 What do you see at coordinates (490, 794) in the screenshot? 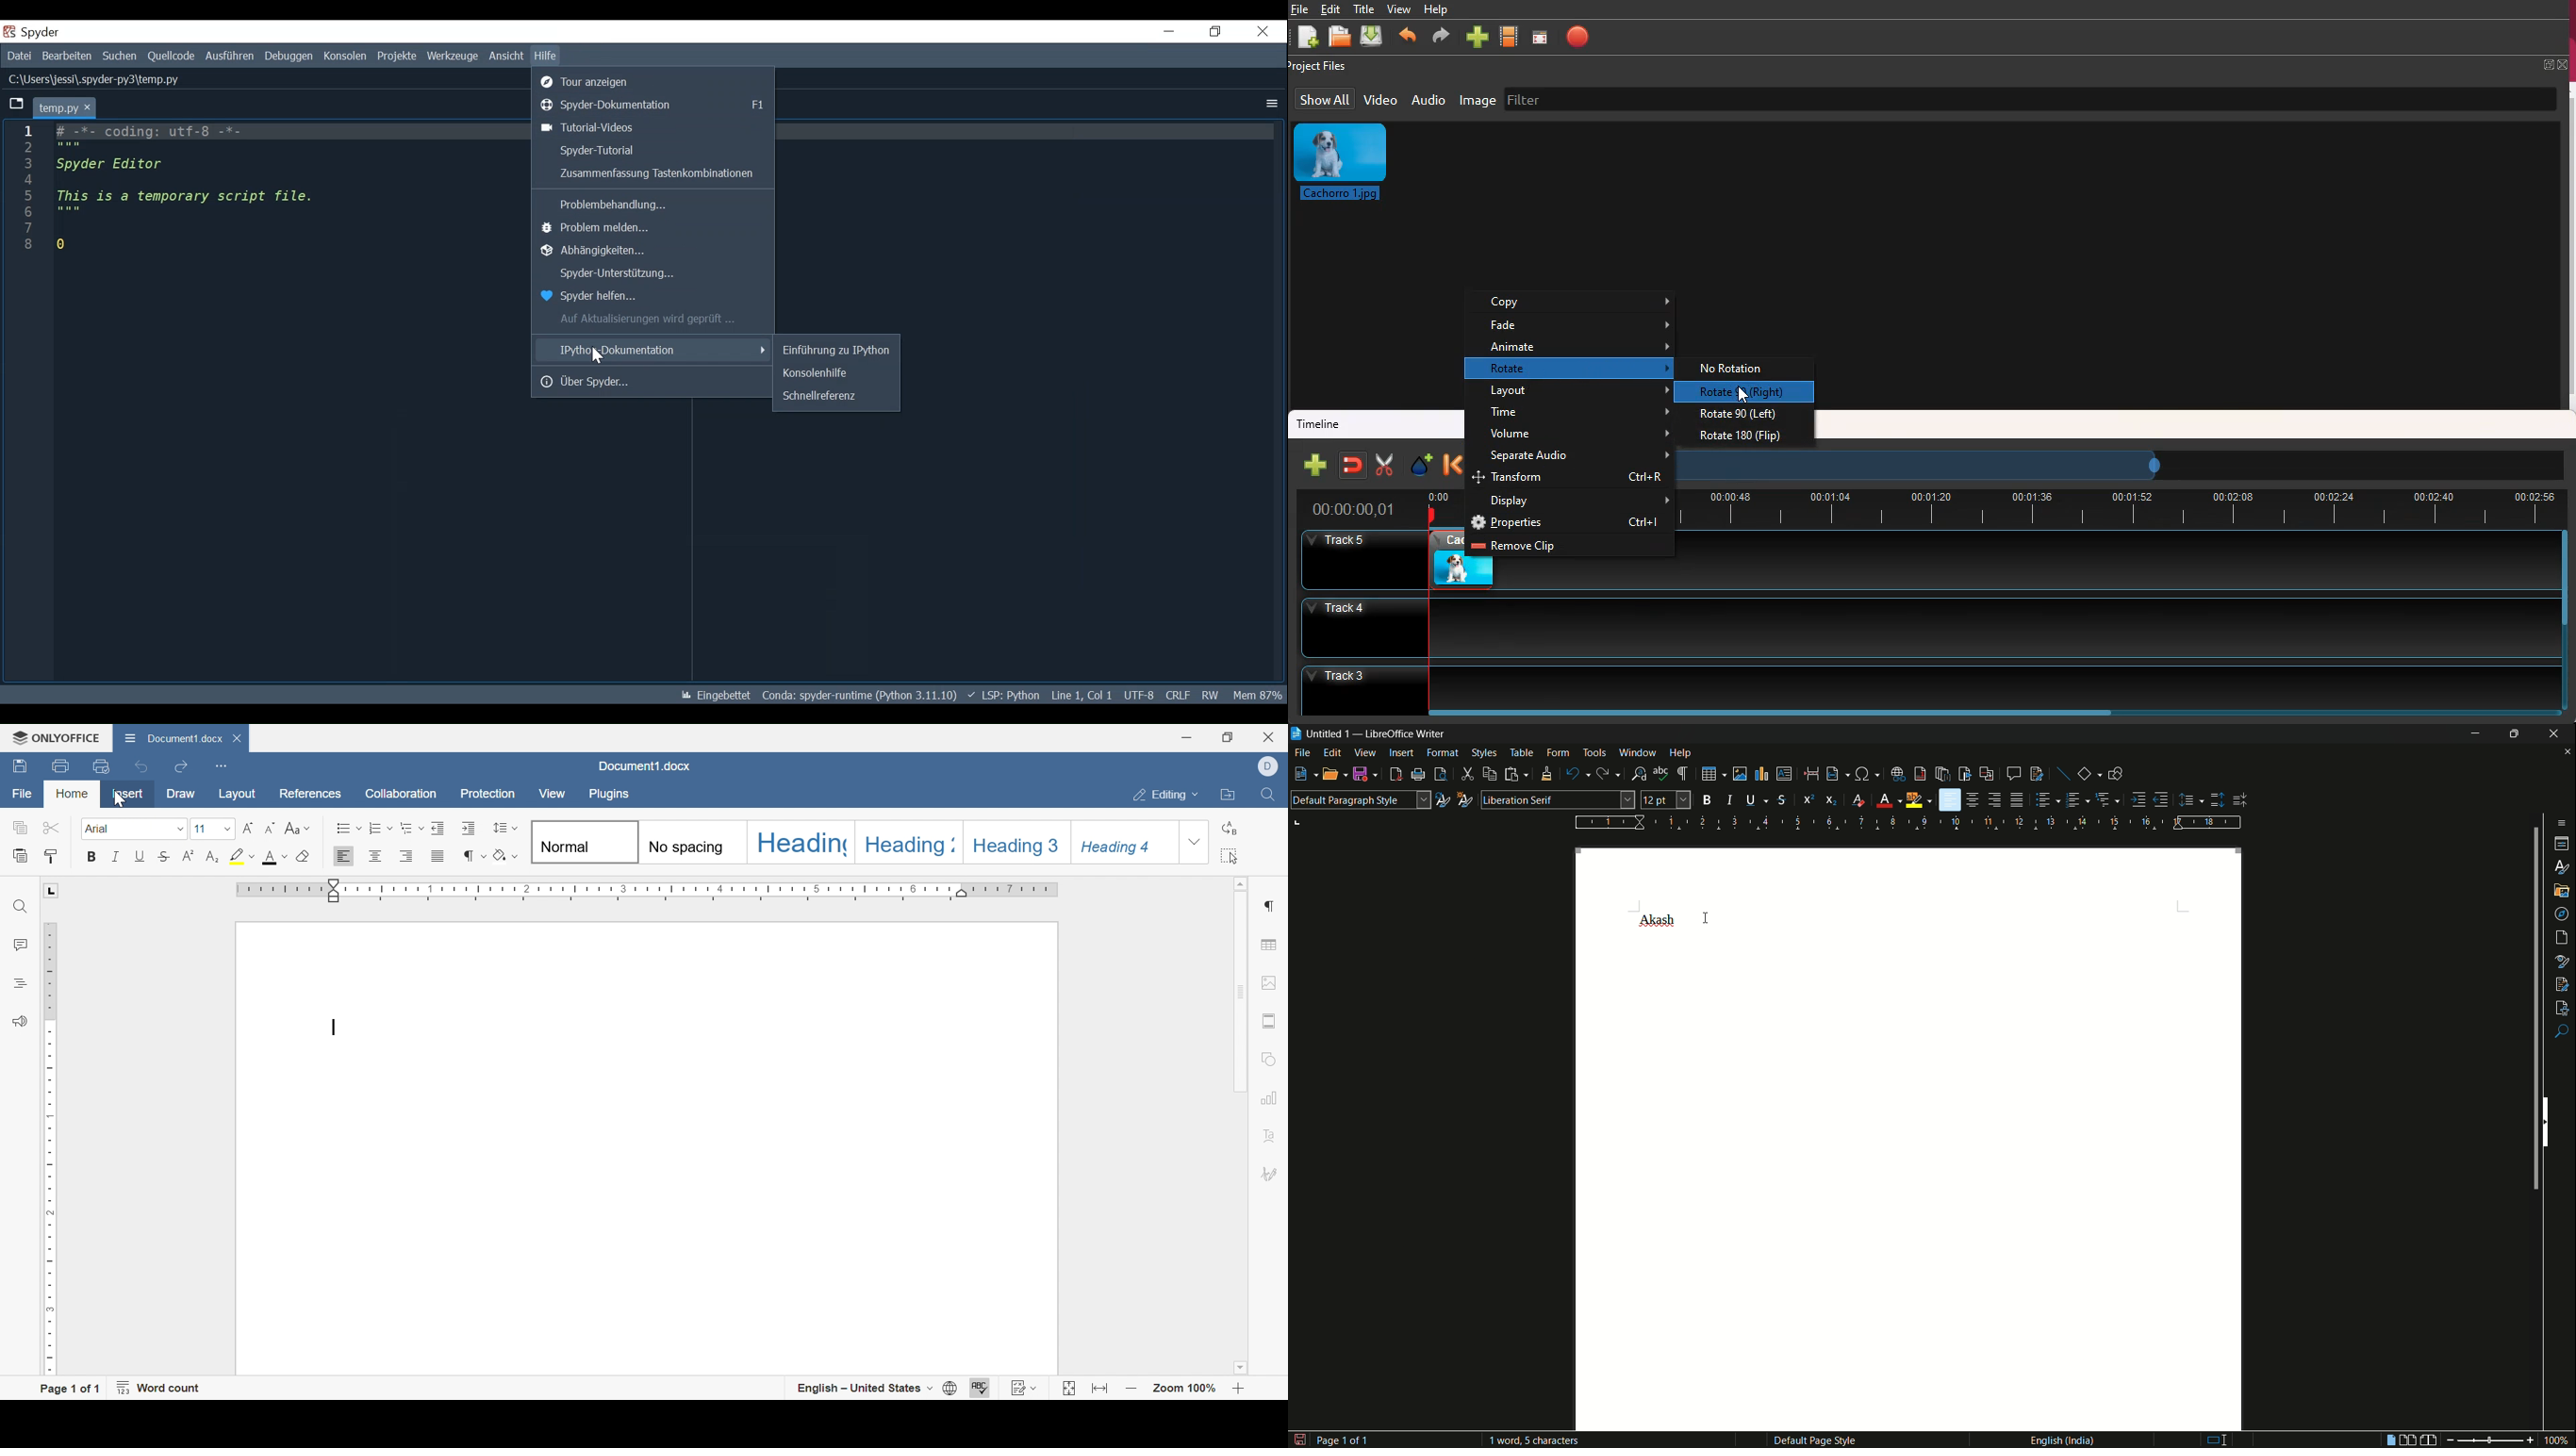
I see `Protection` at bounding box center [490, 794].